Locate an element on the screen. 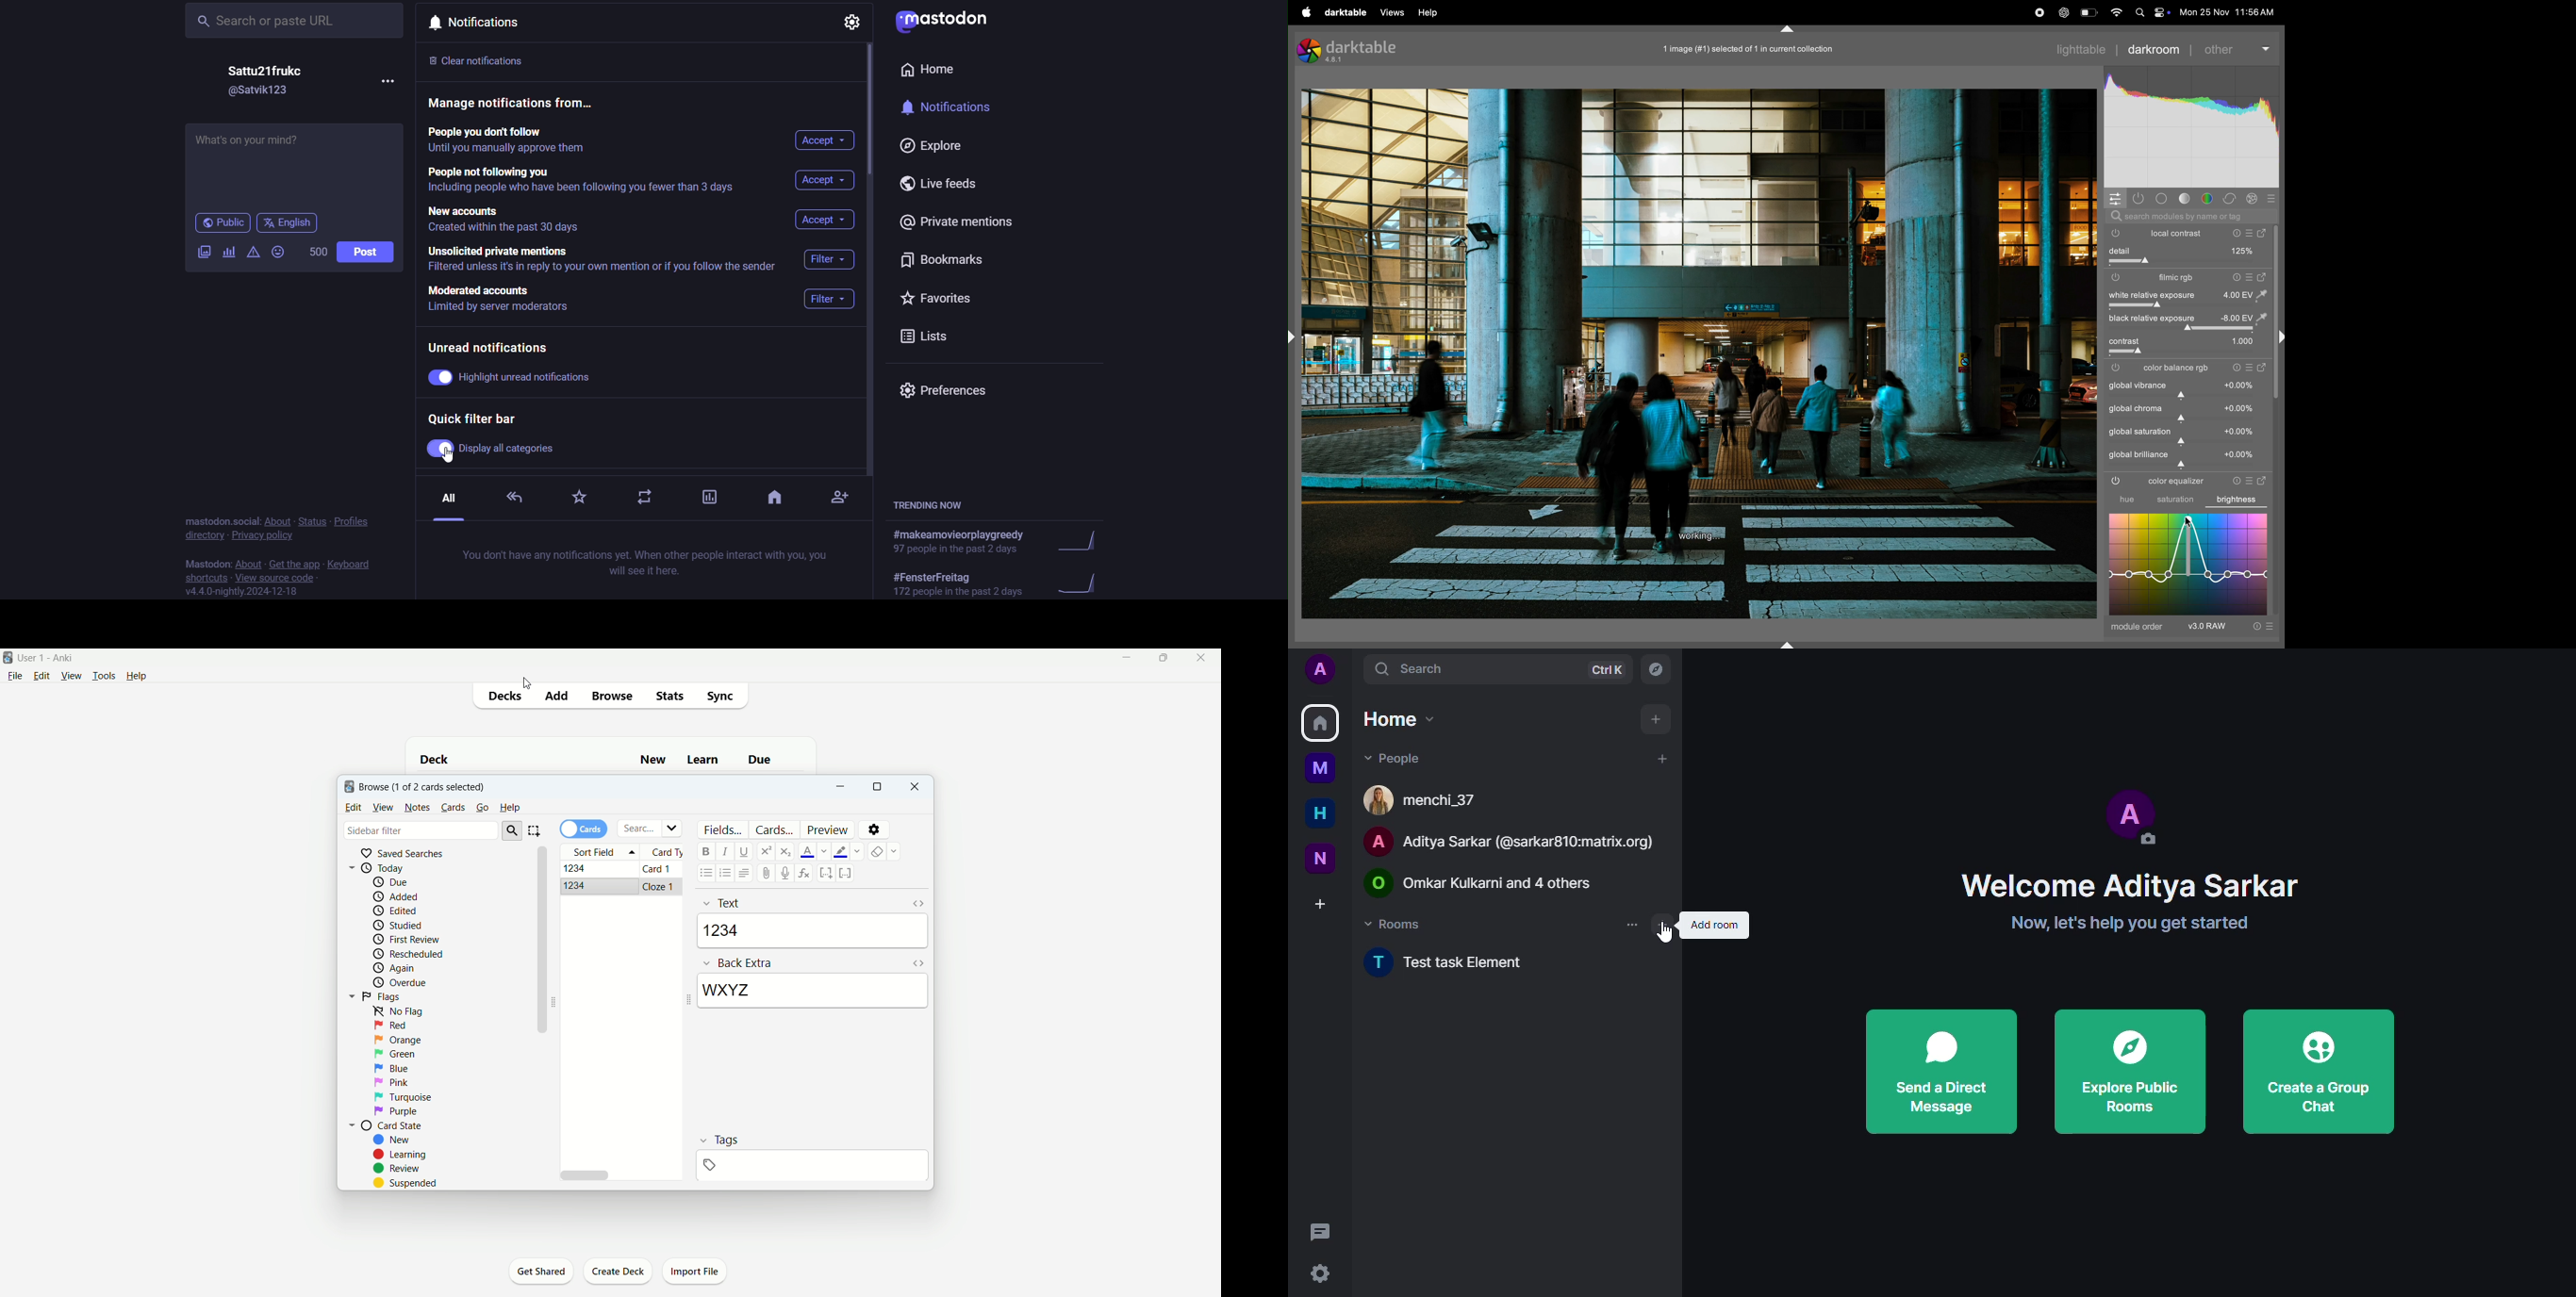 Image resolution: width=2576 pixels, height=1316 pixels. today is located at coordinates (377, 868).